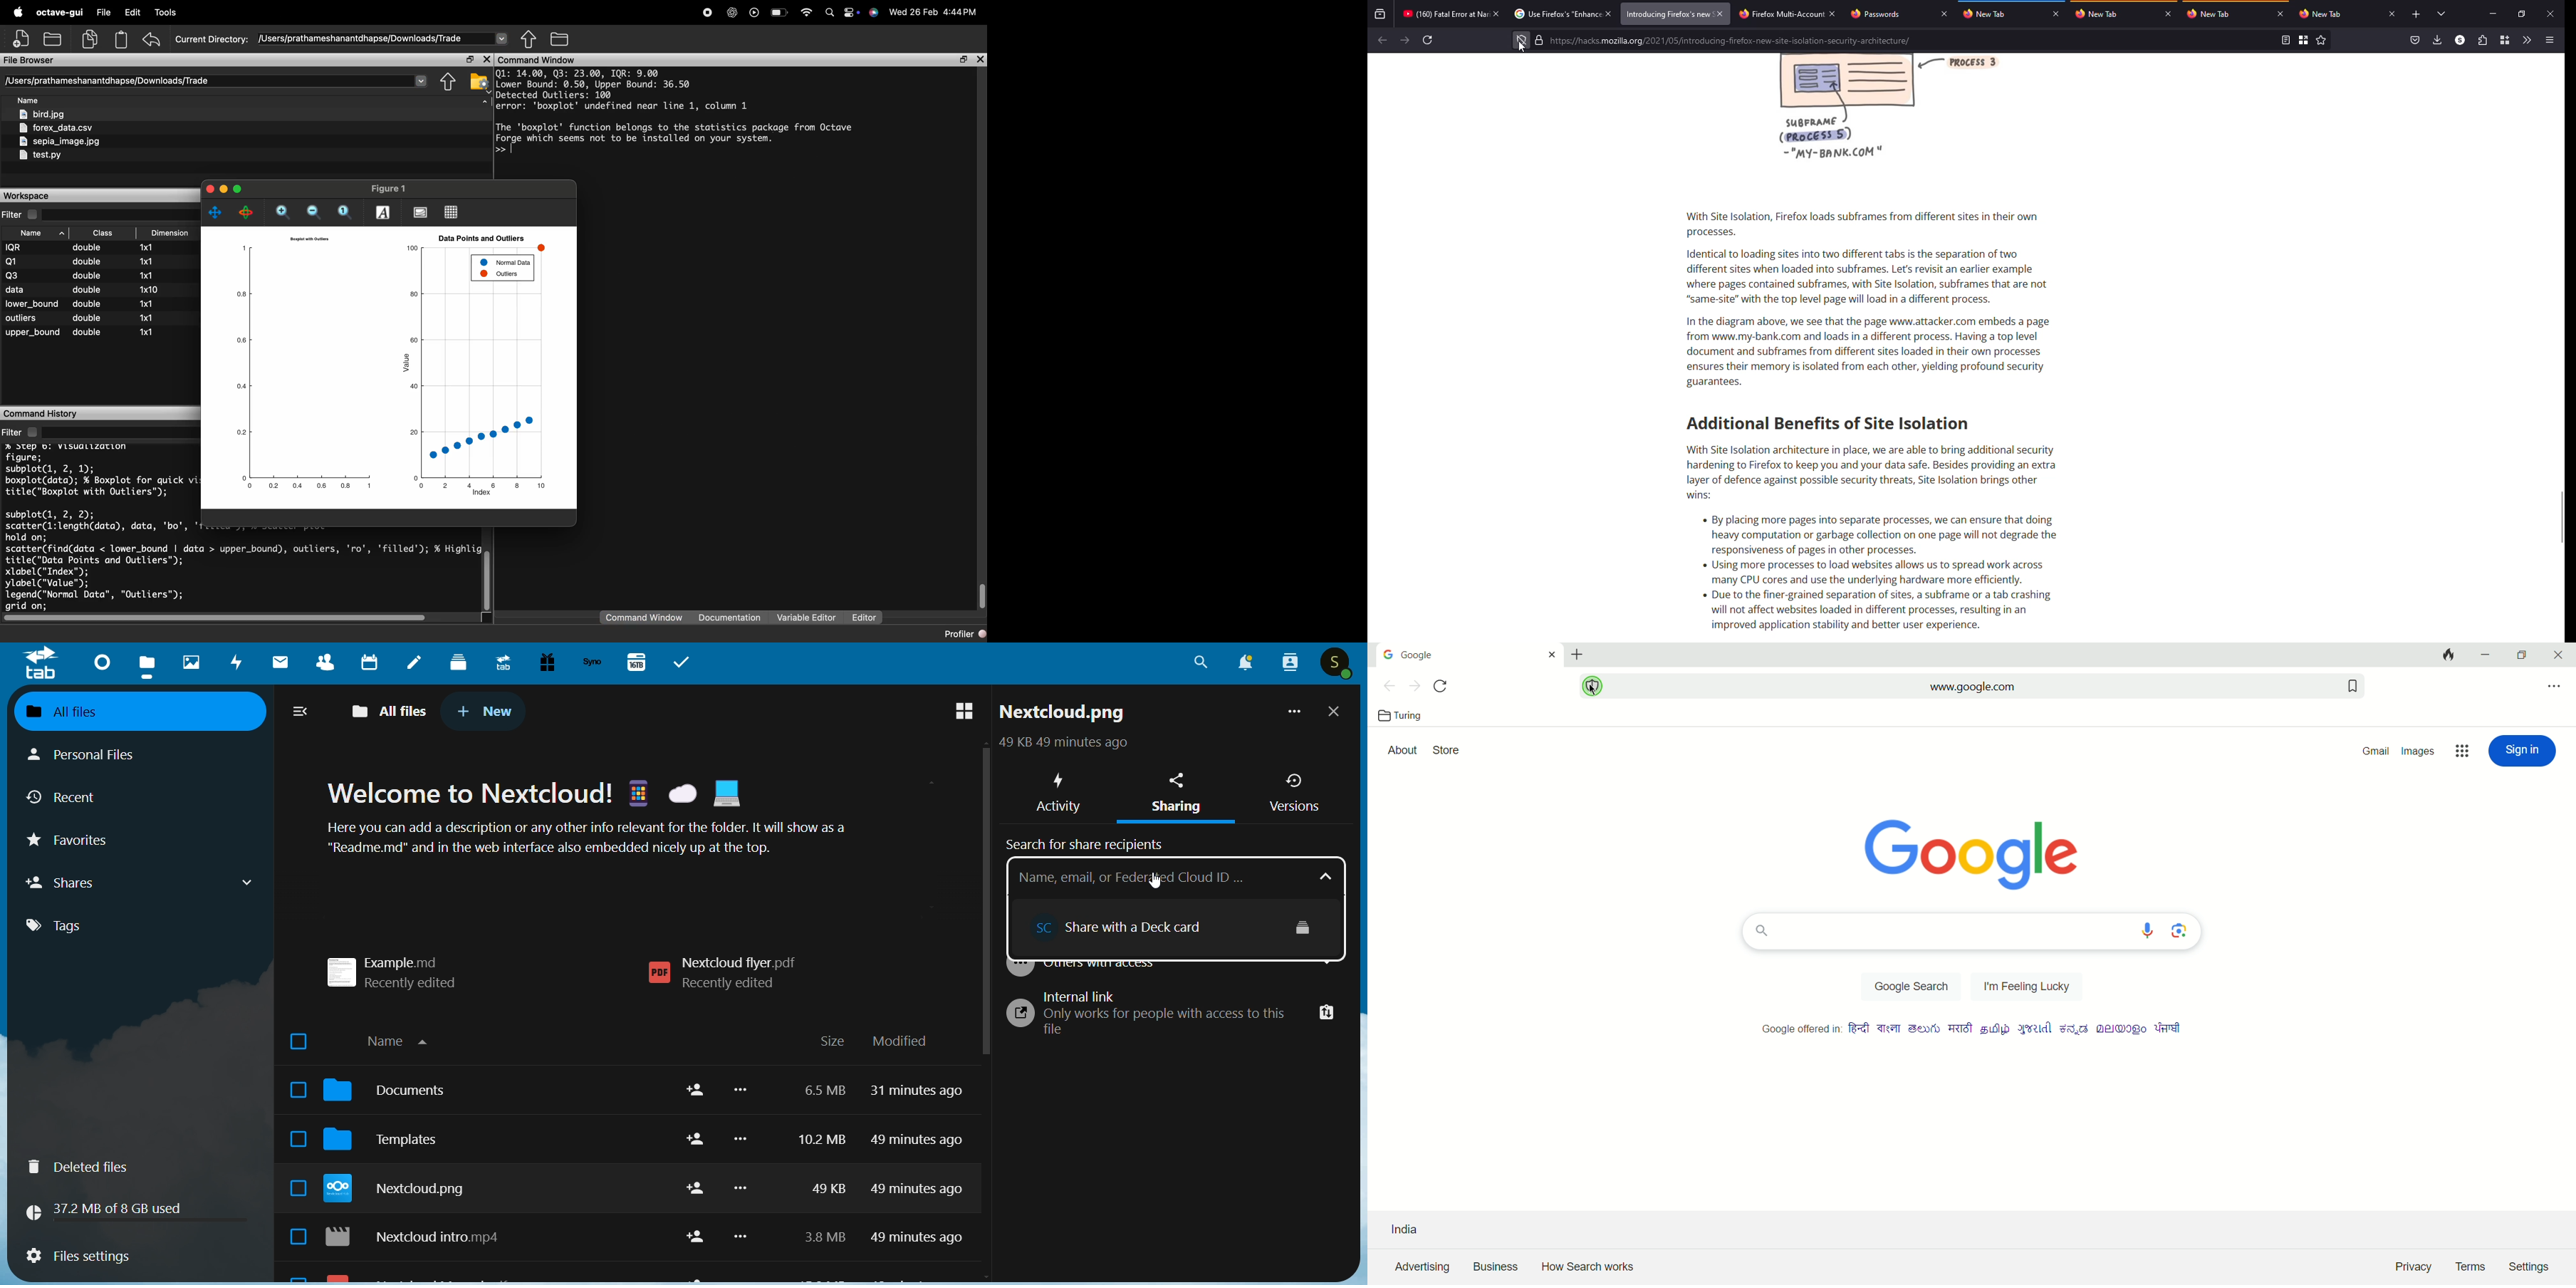 The width and height of the screenshot is (2576, 1288). I want to click on welcome text, so click(607, 821).